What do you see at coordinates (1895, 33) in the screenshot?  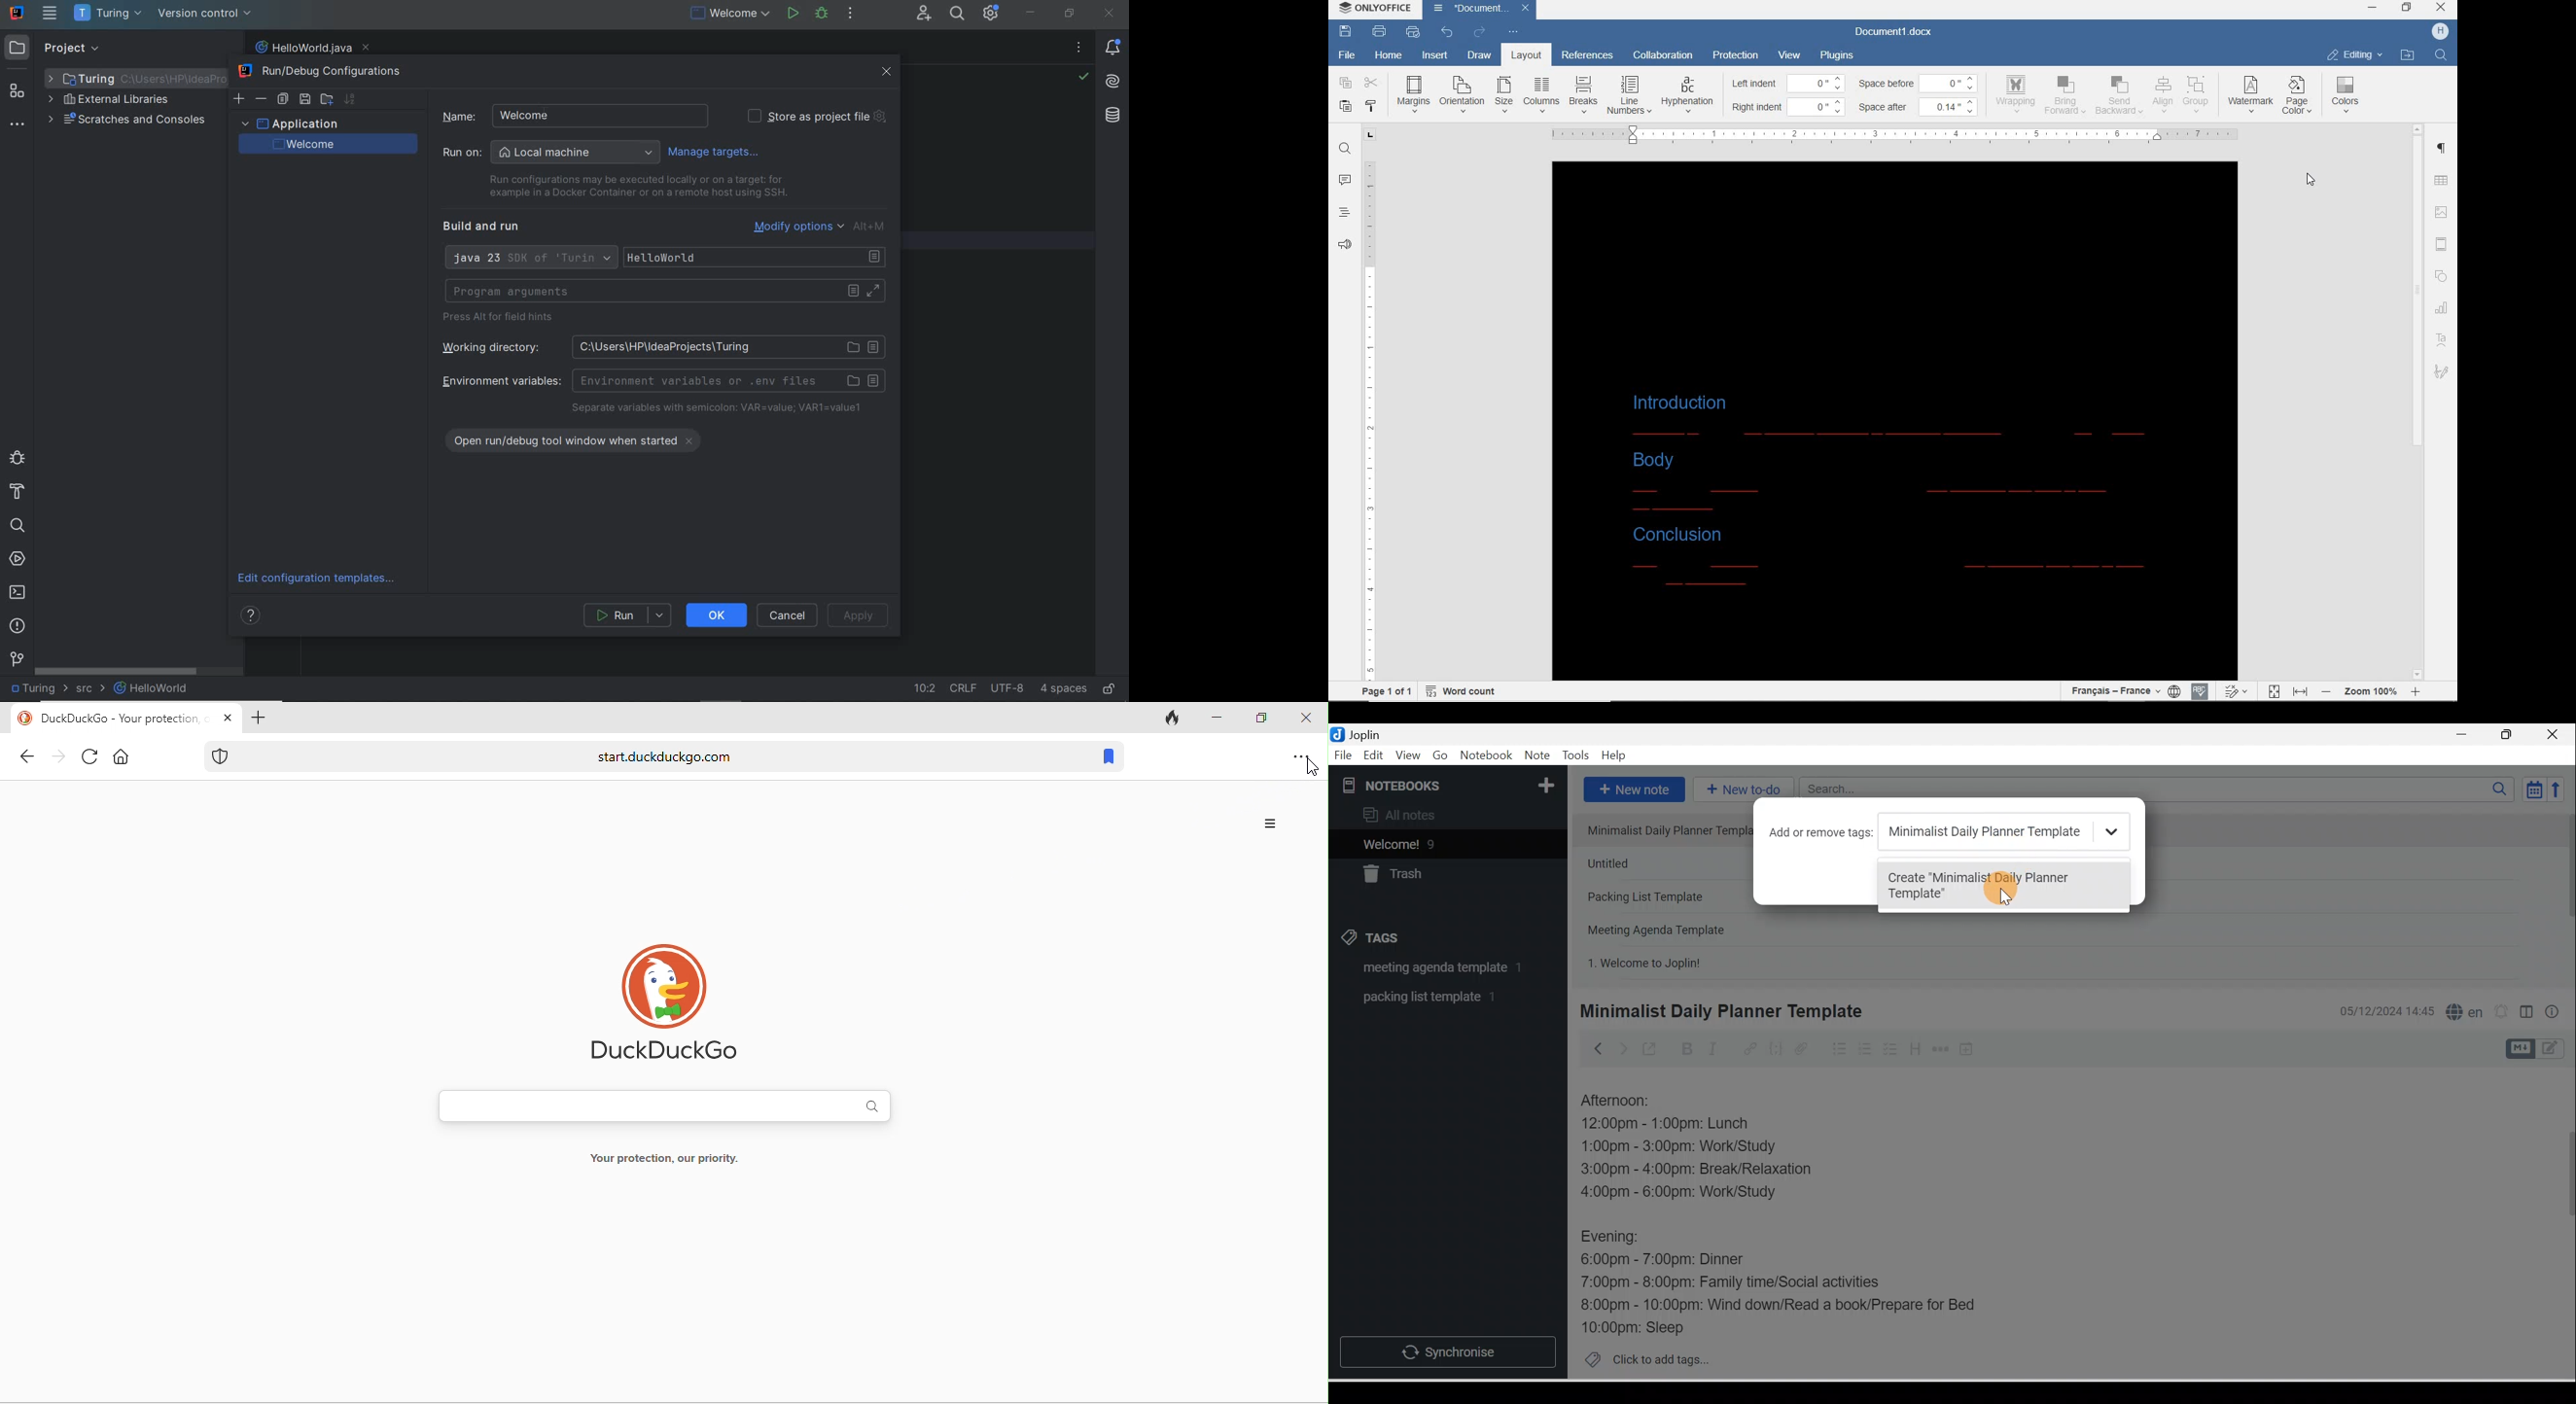 I see `document name` at bounding box center [1895, 33].